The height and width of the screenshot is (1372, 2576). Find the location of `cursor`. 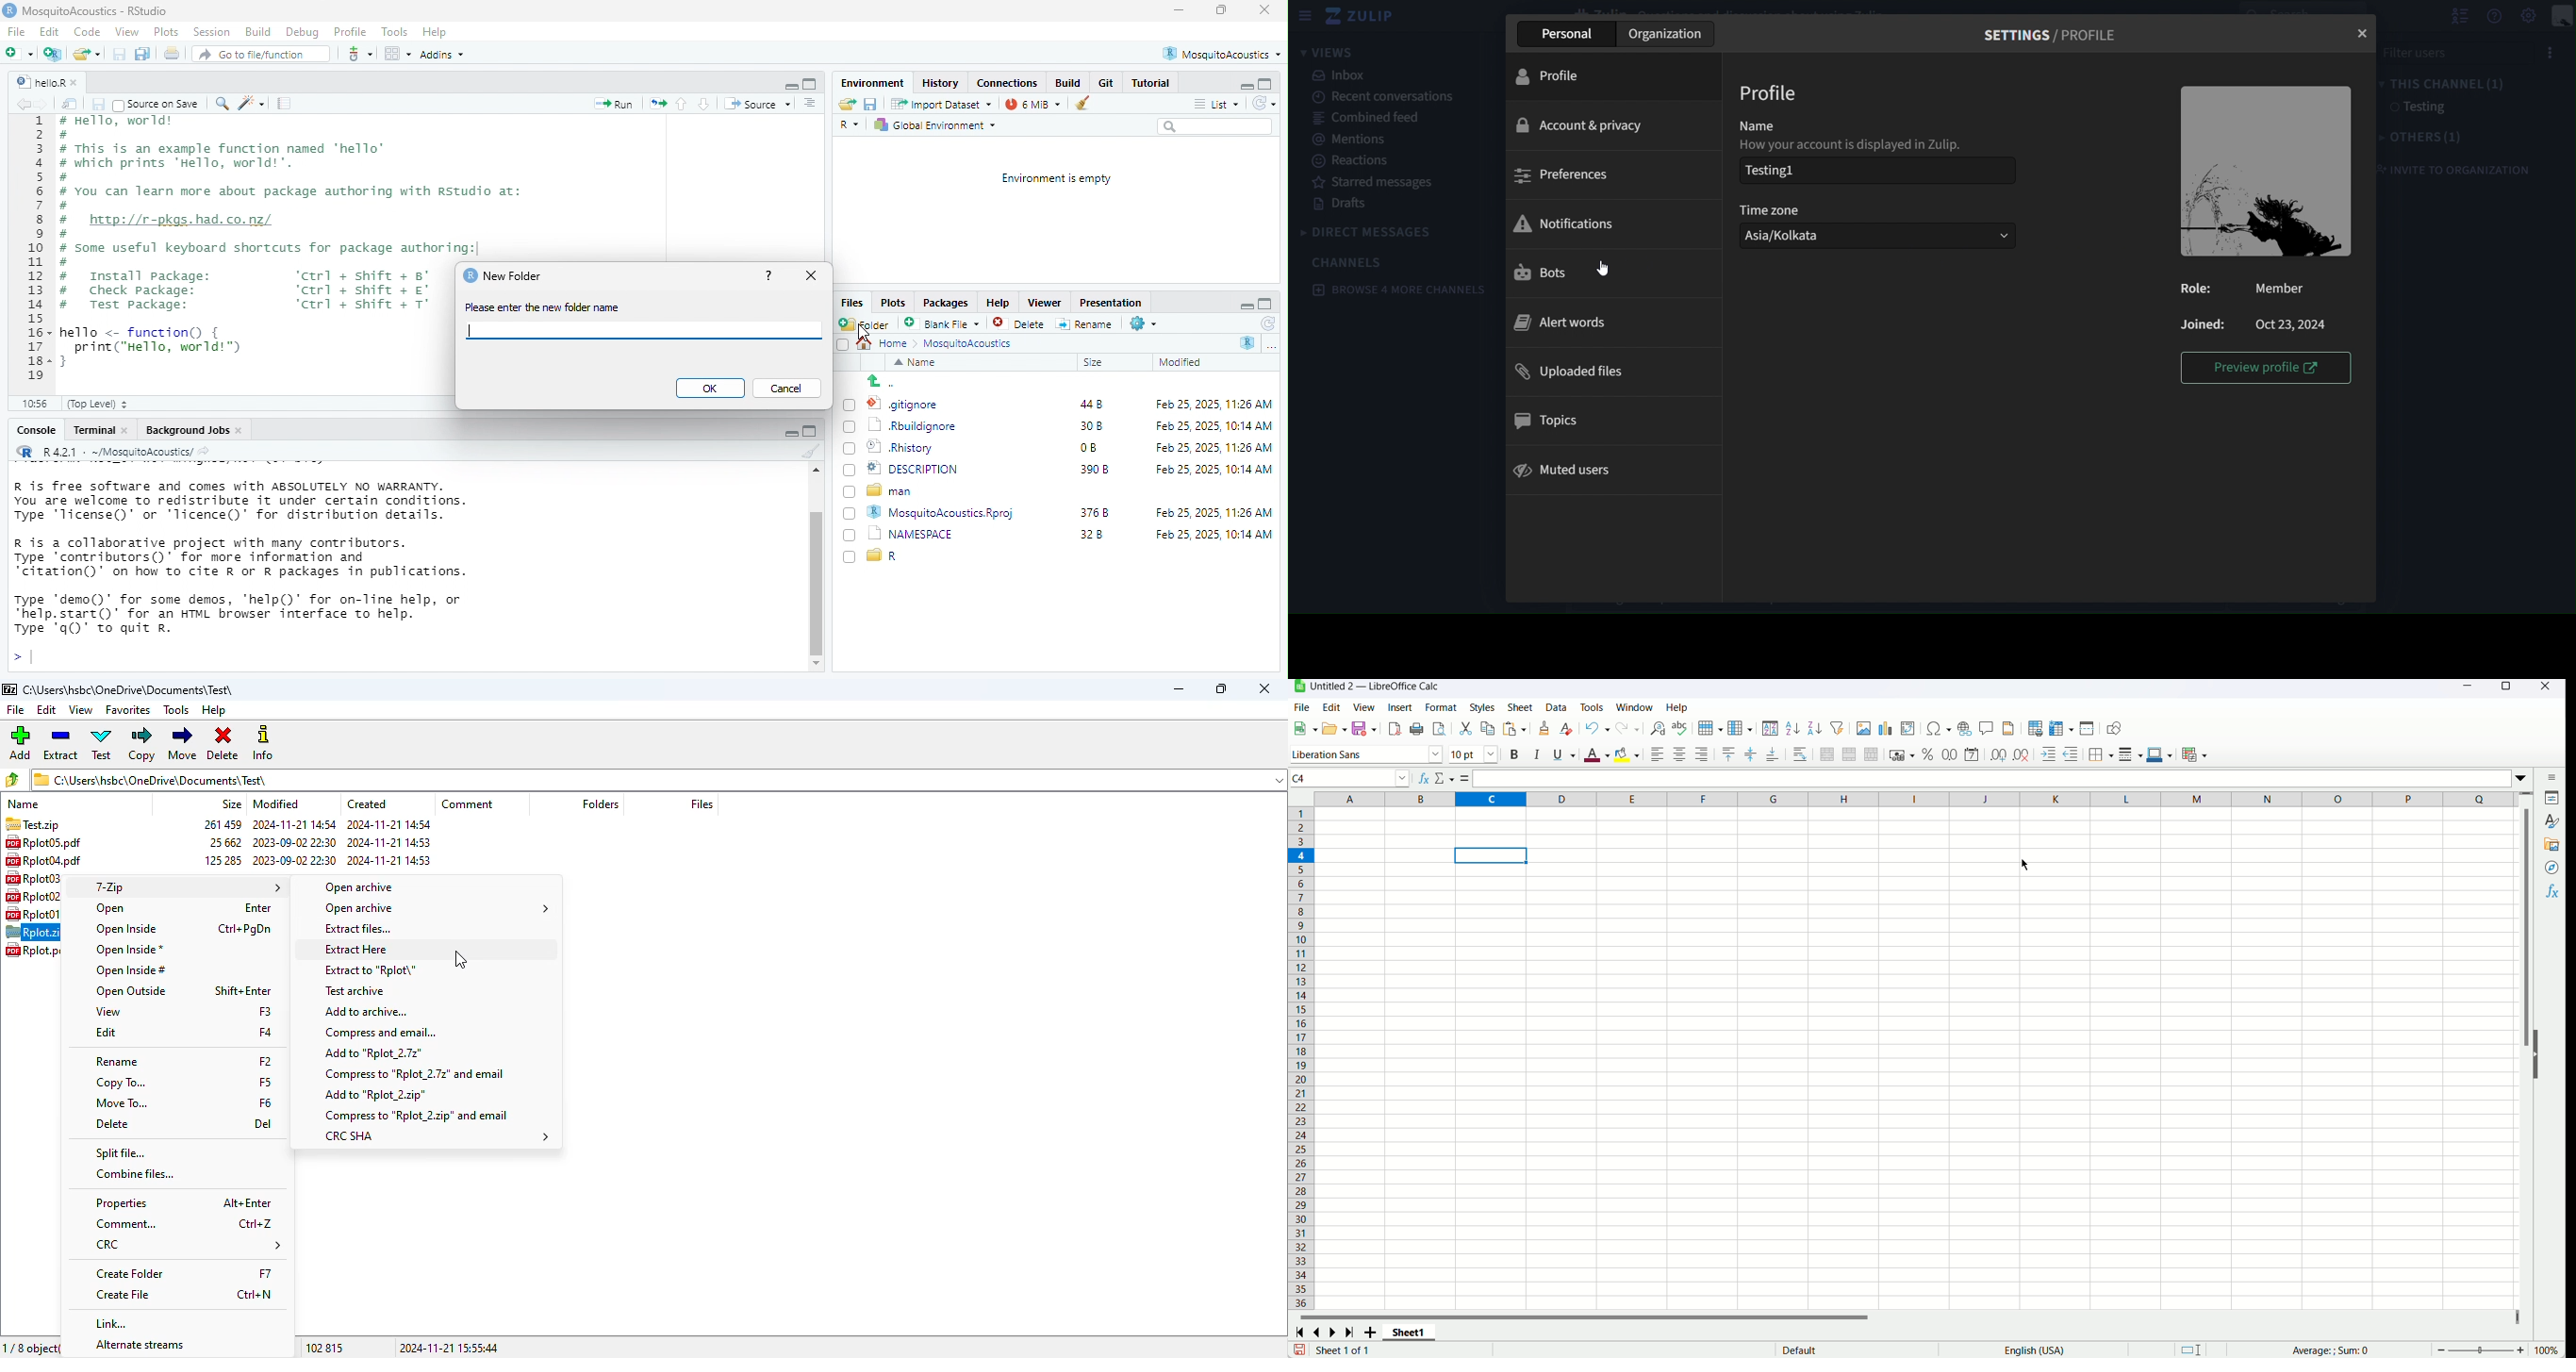

cursor is located at coordinates (2024, 864).